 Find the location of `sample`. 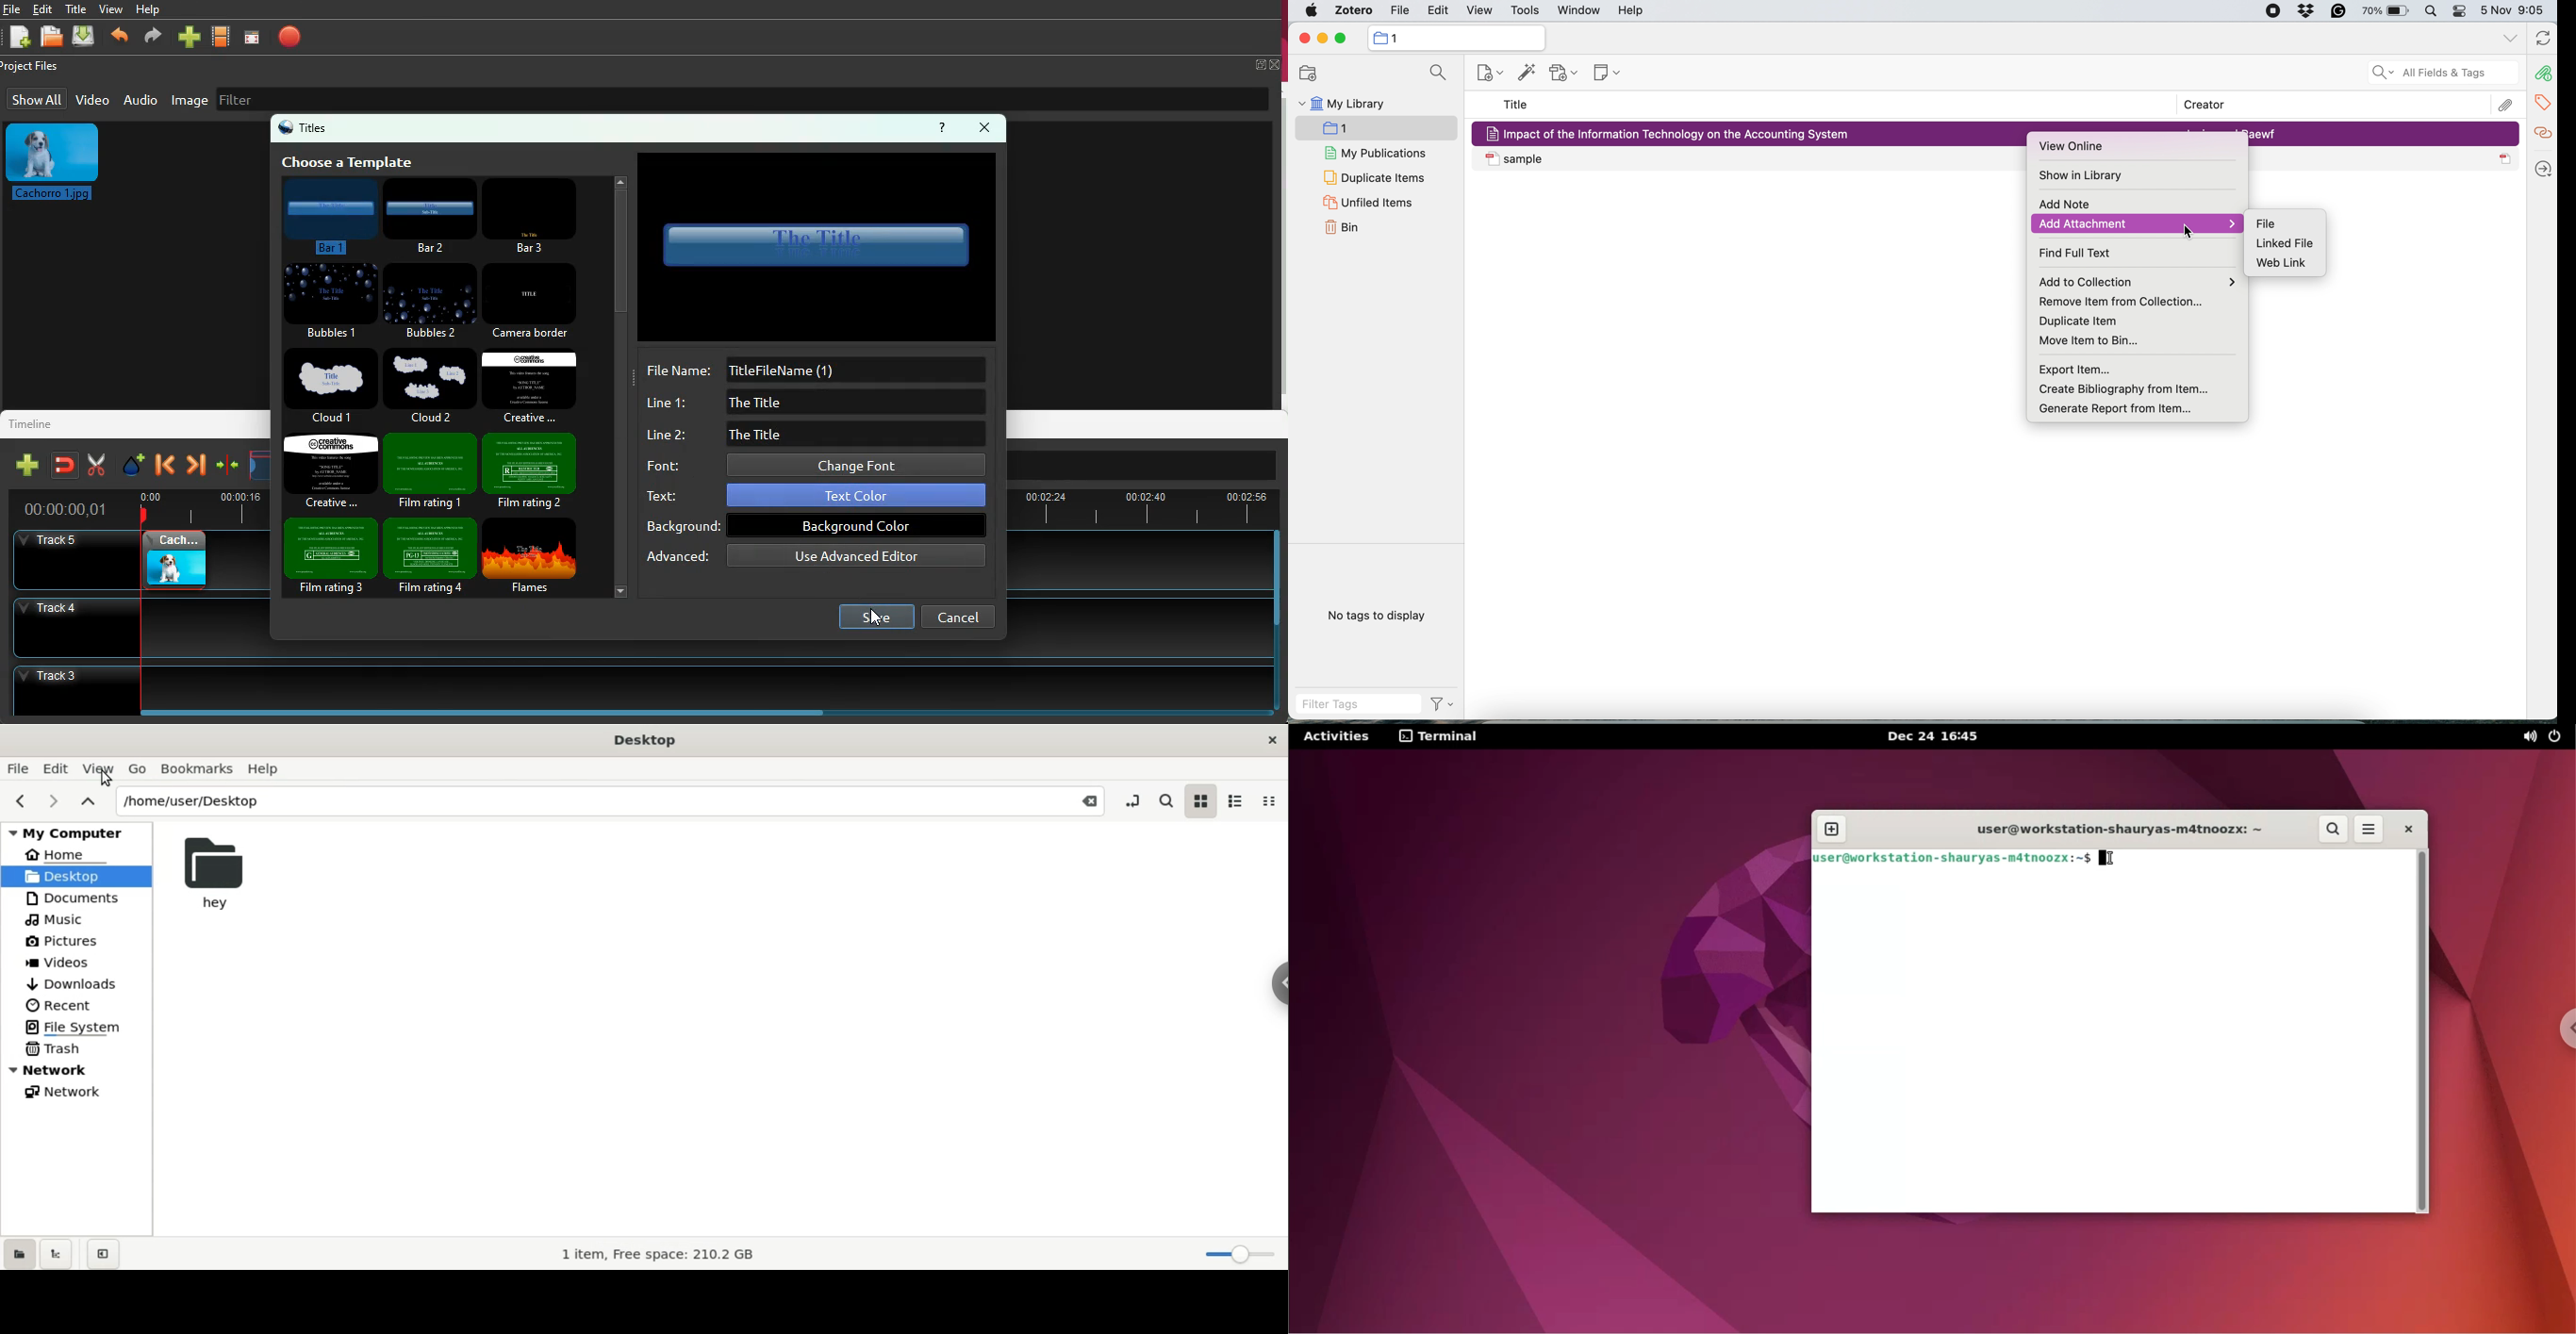

sample is located at coordinates (1751, 159).